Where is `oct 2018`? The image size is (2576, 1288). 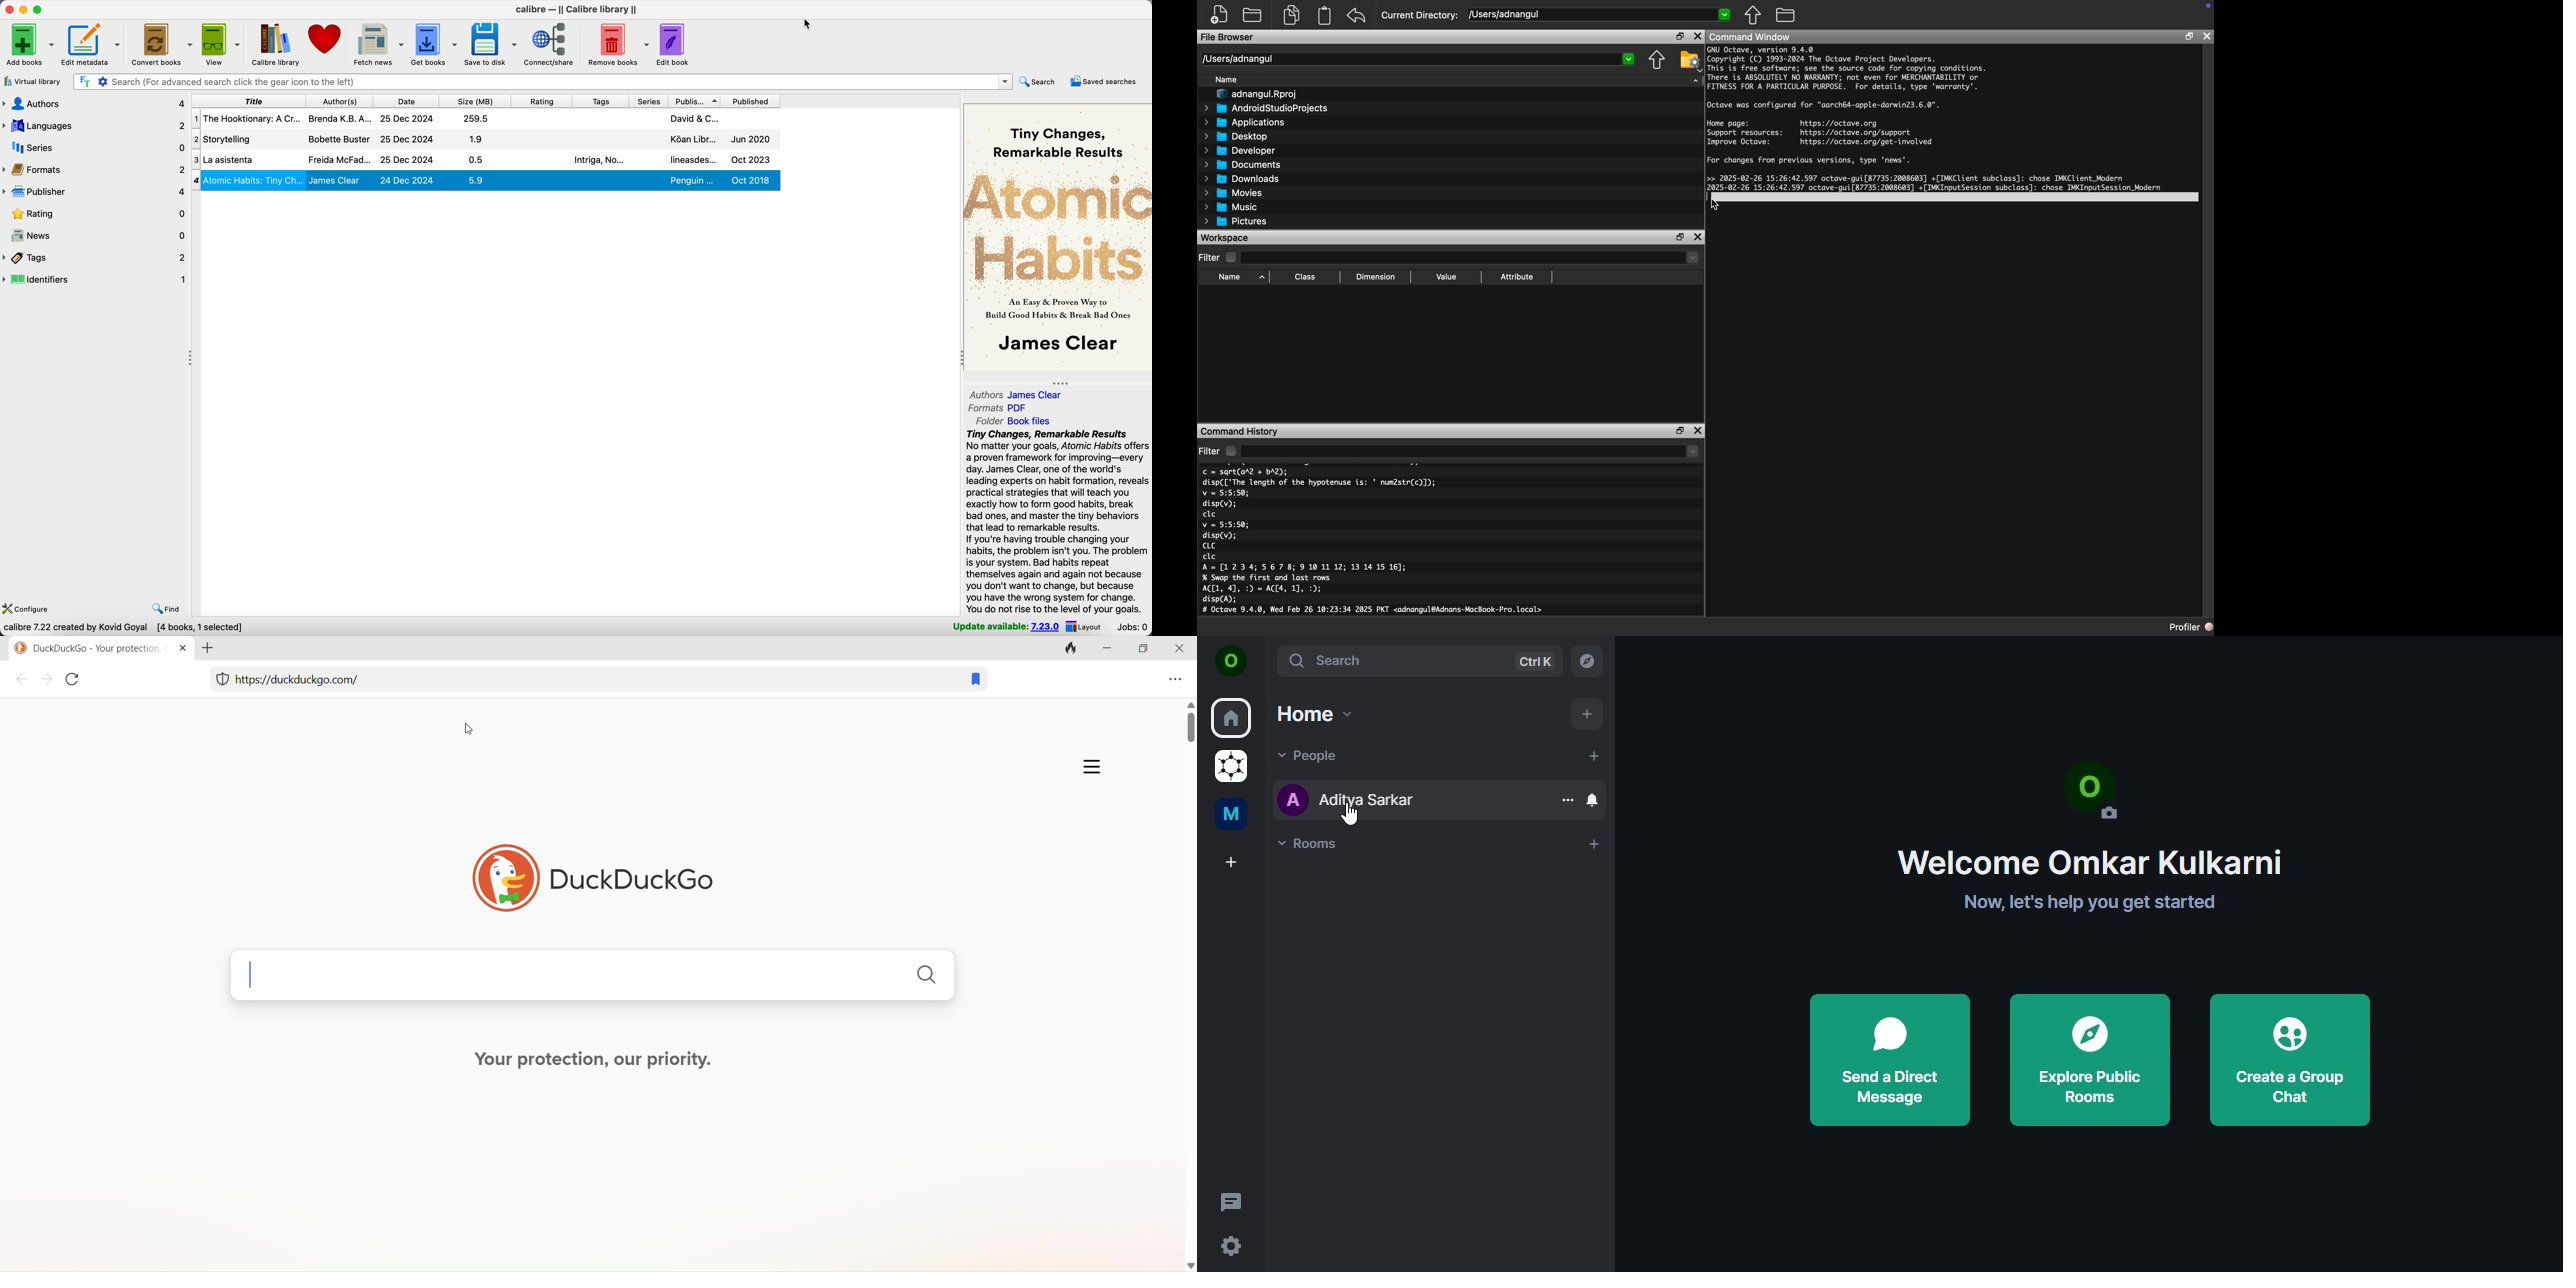 oct 2018 is located at coordinates (750, 179).